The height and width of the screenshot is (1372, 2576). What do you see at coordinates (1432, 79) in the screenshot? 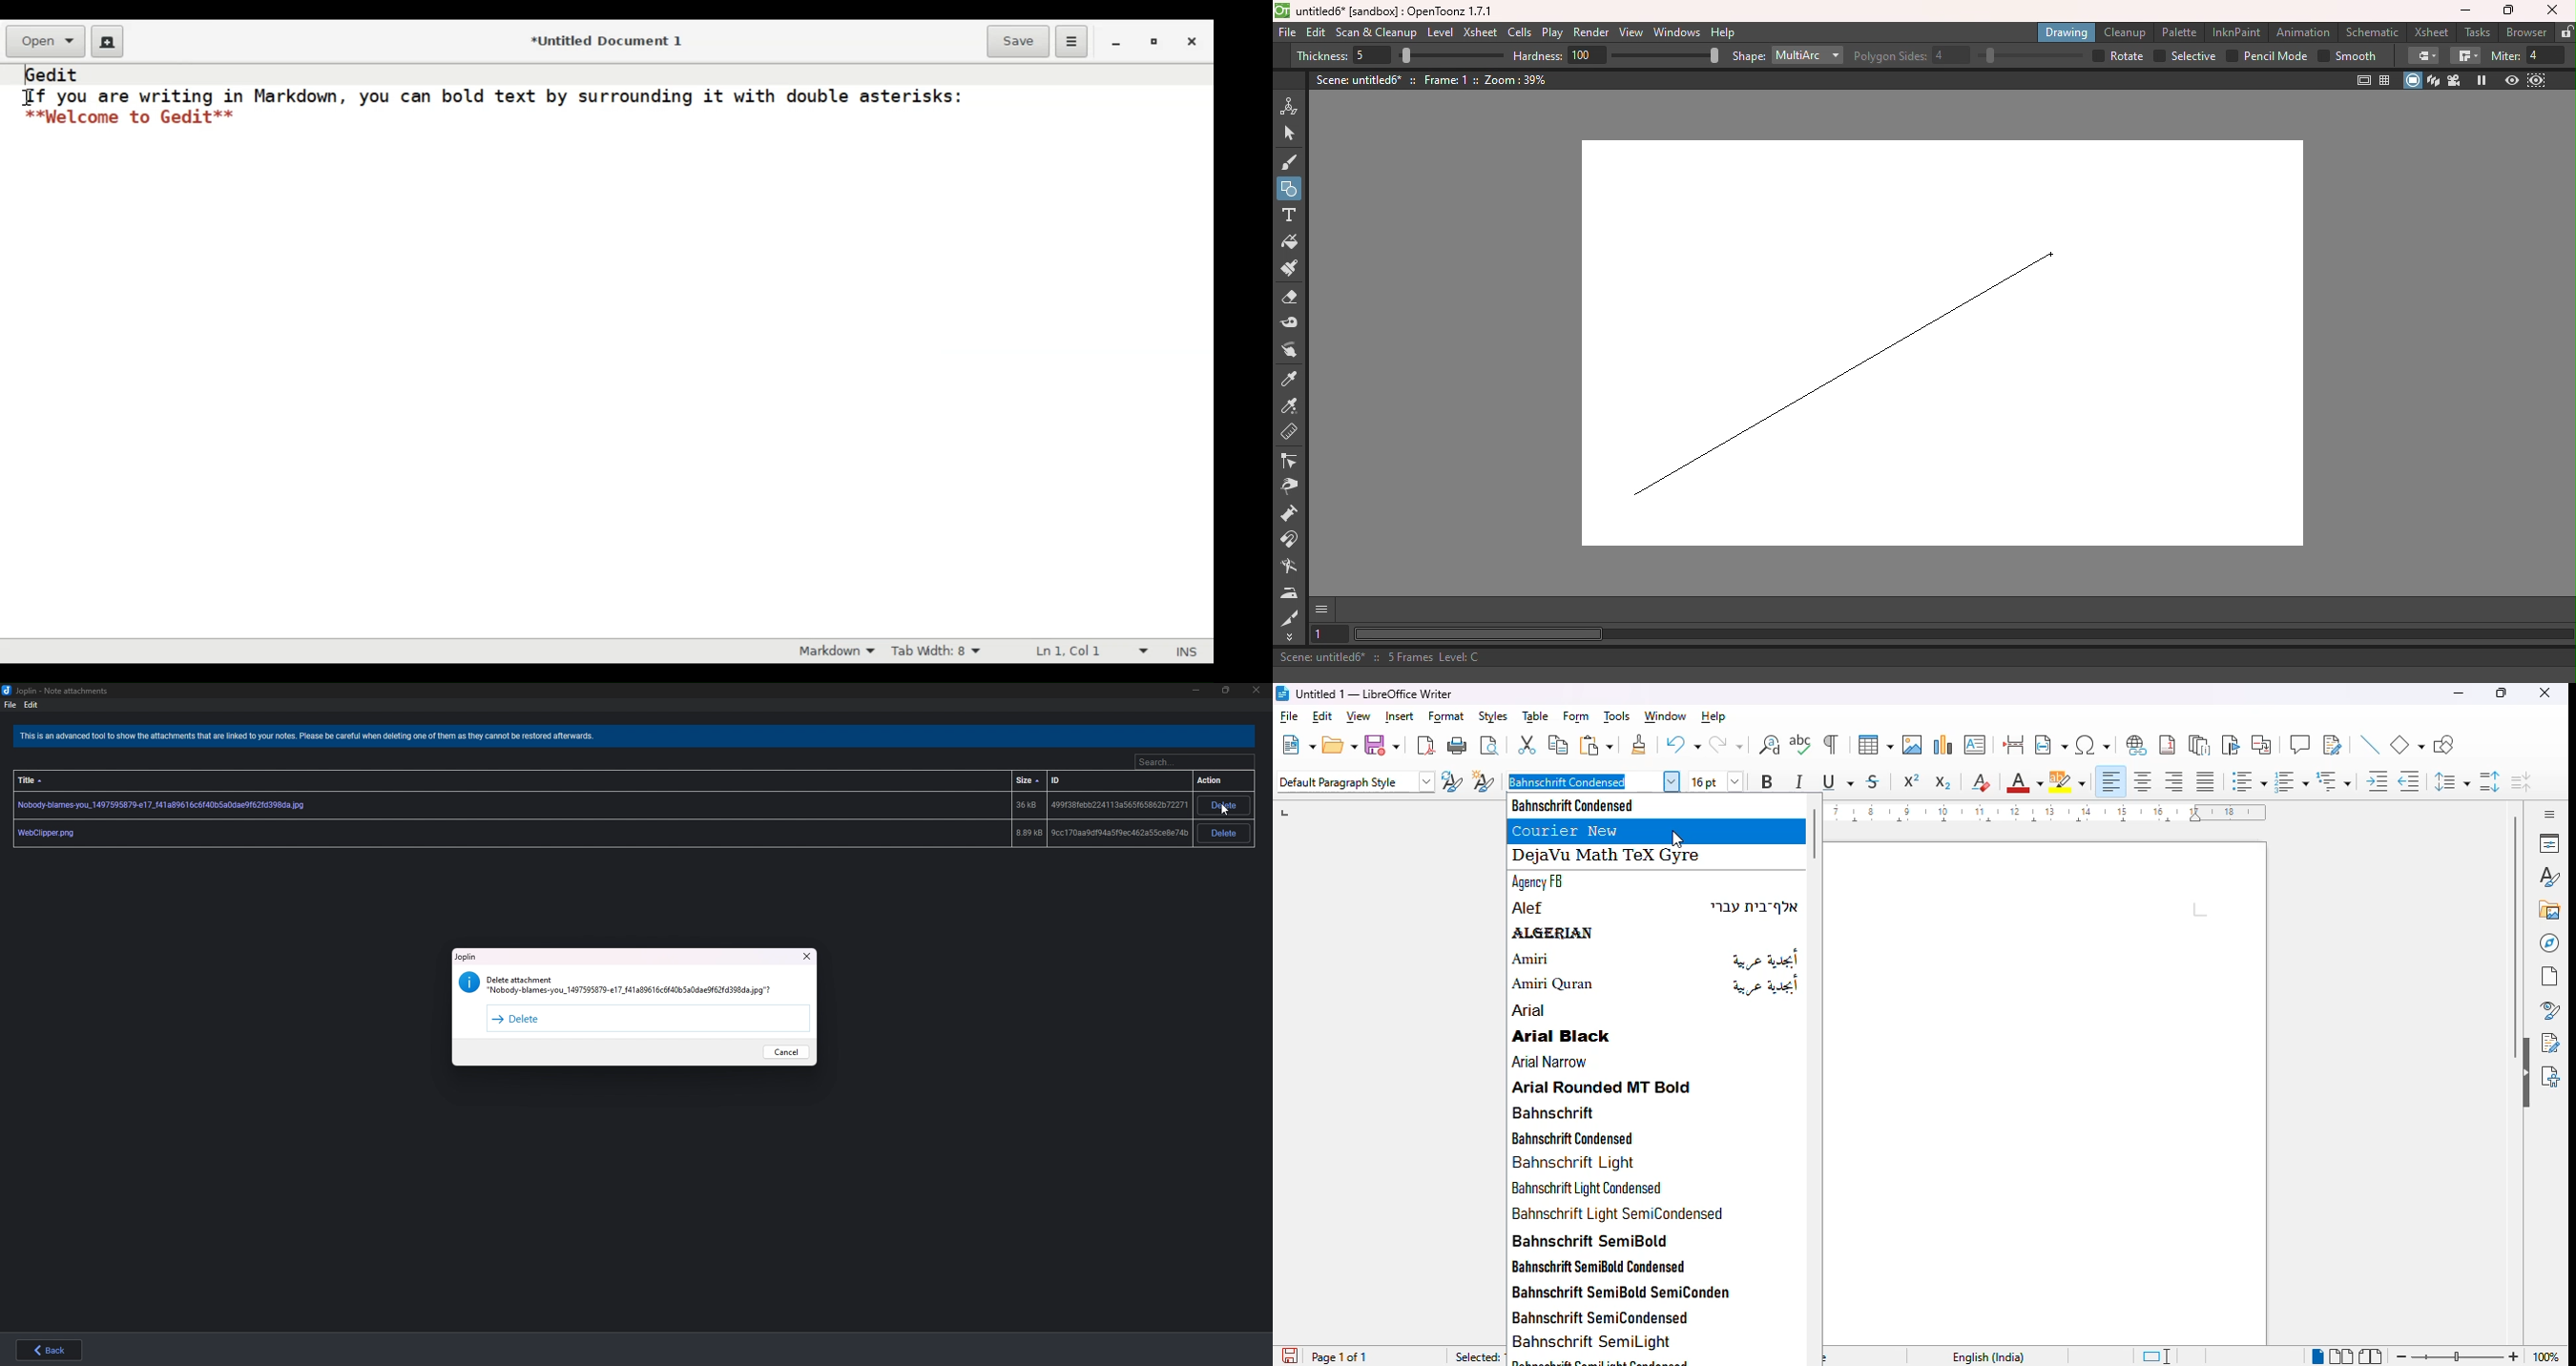
I see `Scene: untitled6* :: Frame: 1 :: Zoom: 39%` at bounding box center [1432, 79].